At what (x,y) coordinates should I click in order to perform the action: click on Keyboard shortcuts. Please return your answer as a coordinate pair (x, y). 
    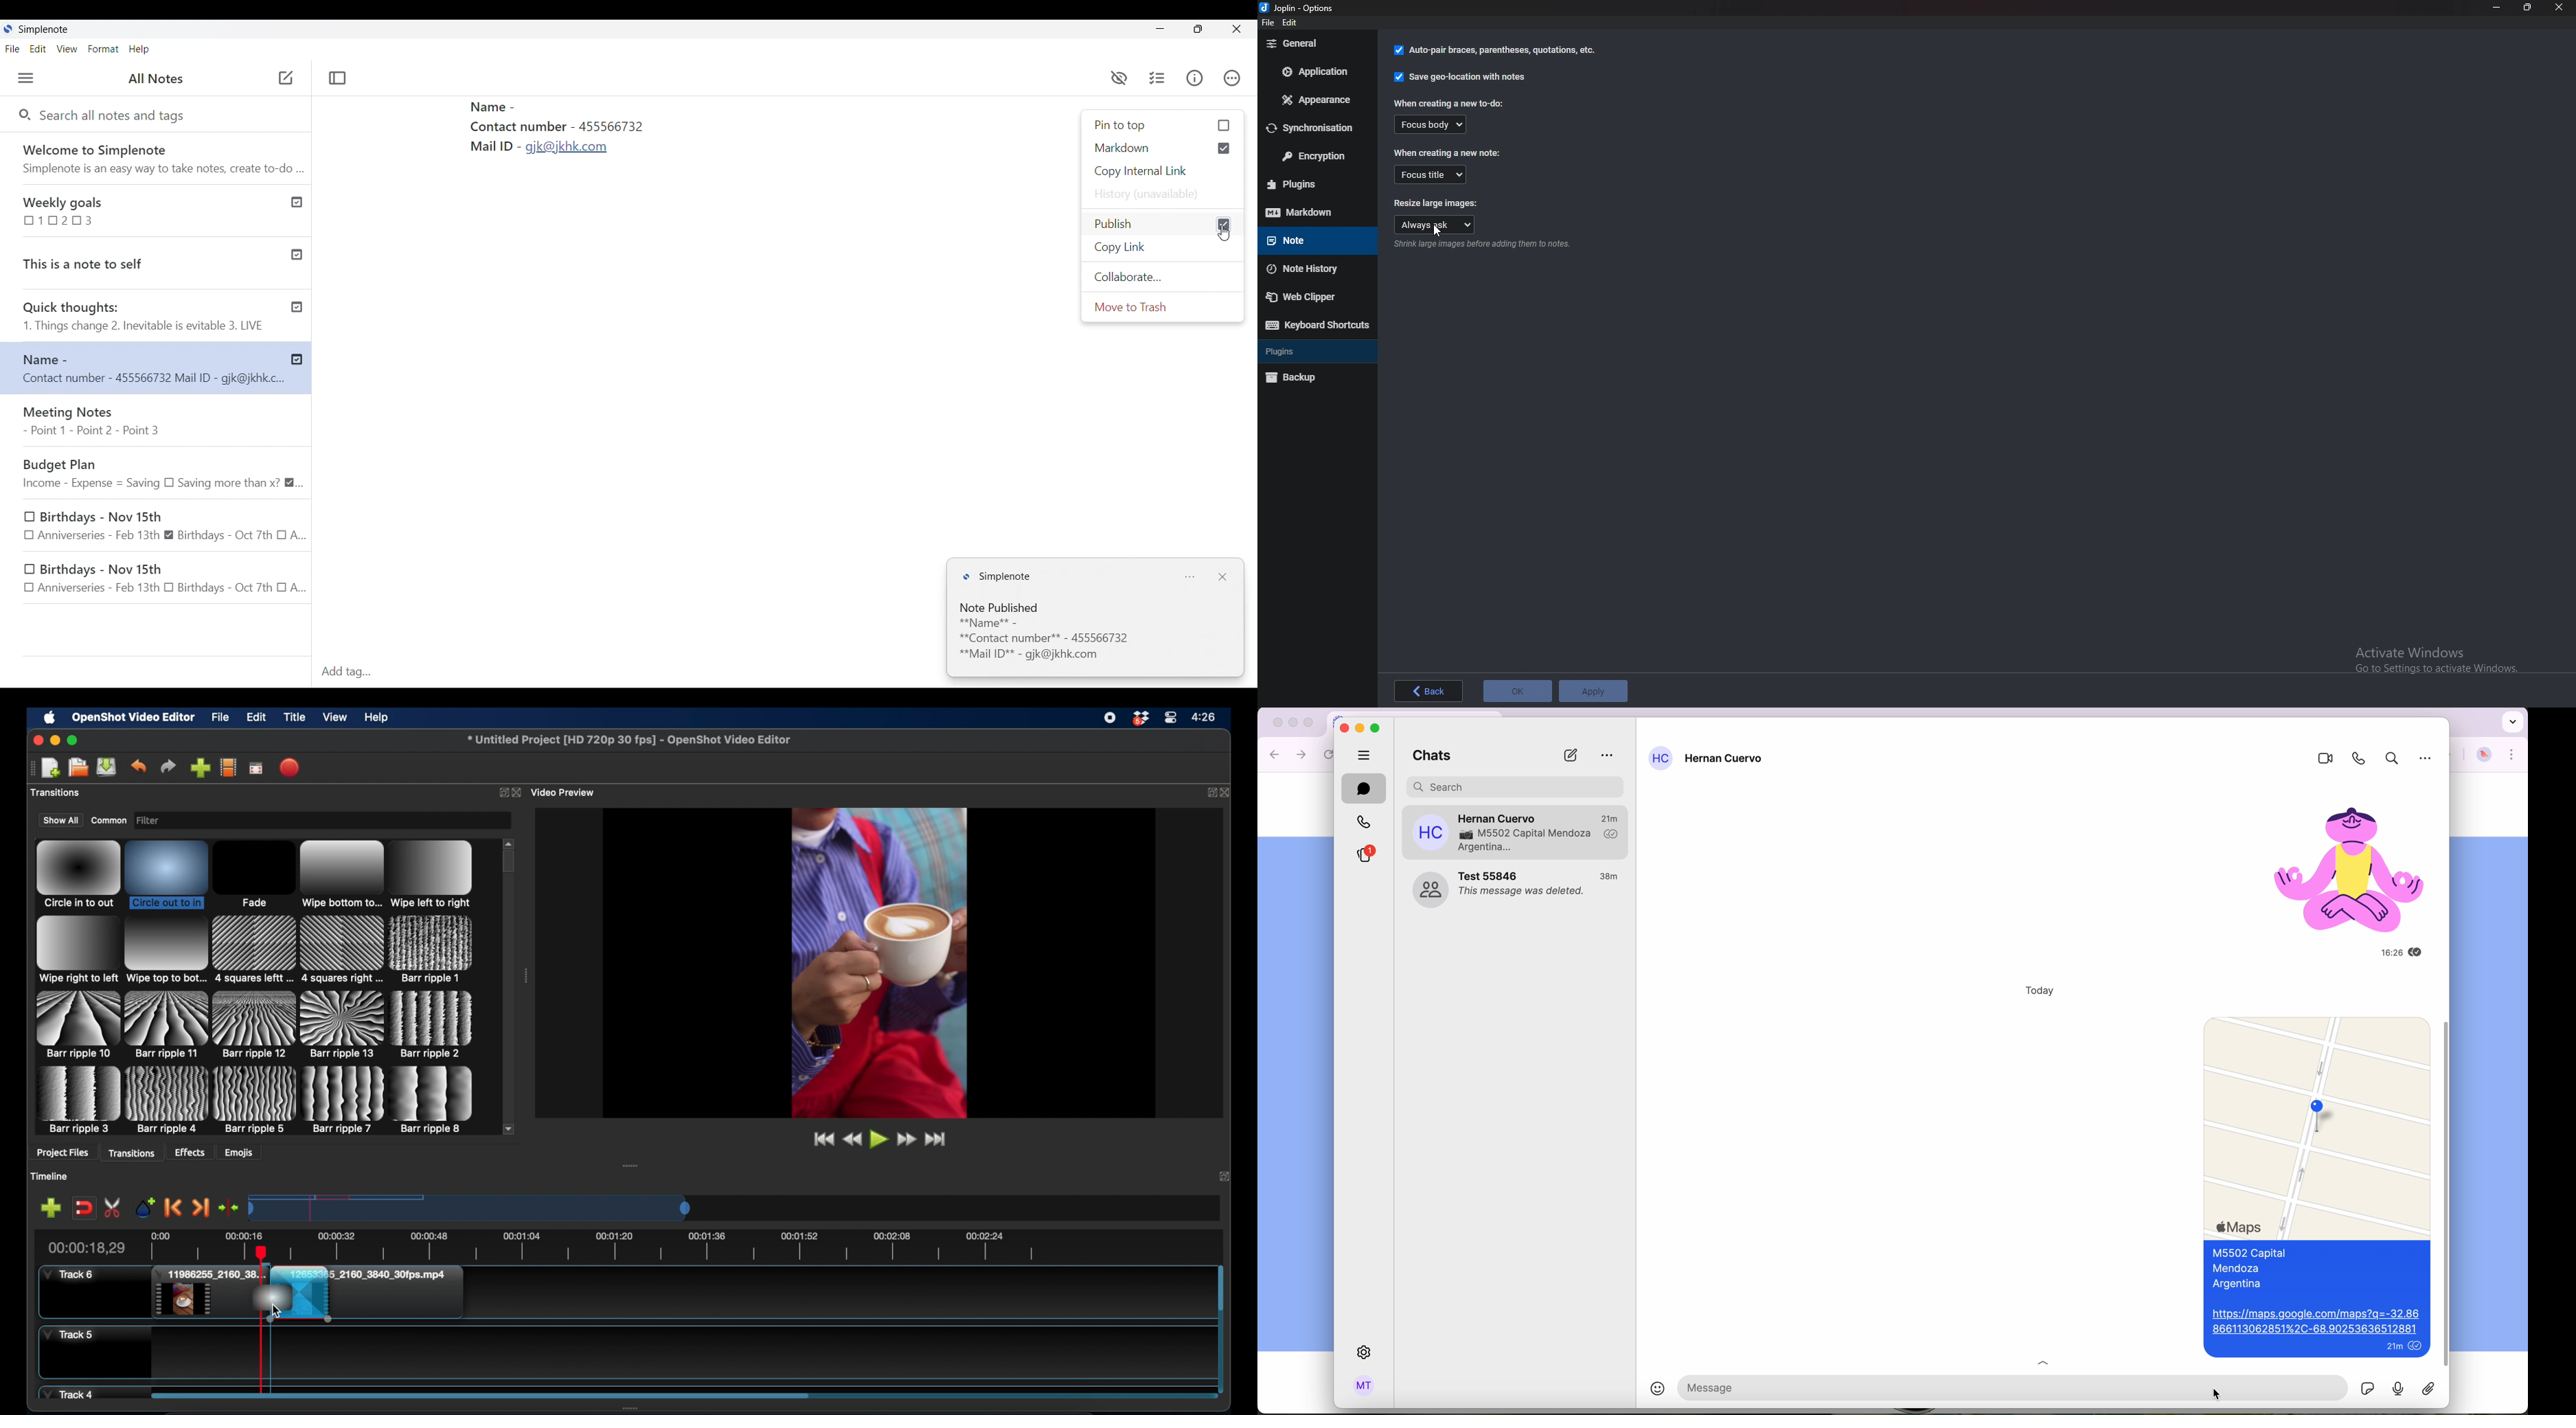
    Looking at the image, I should click on (1316, 325).